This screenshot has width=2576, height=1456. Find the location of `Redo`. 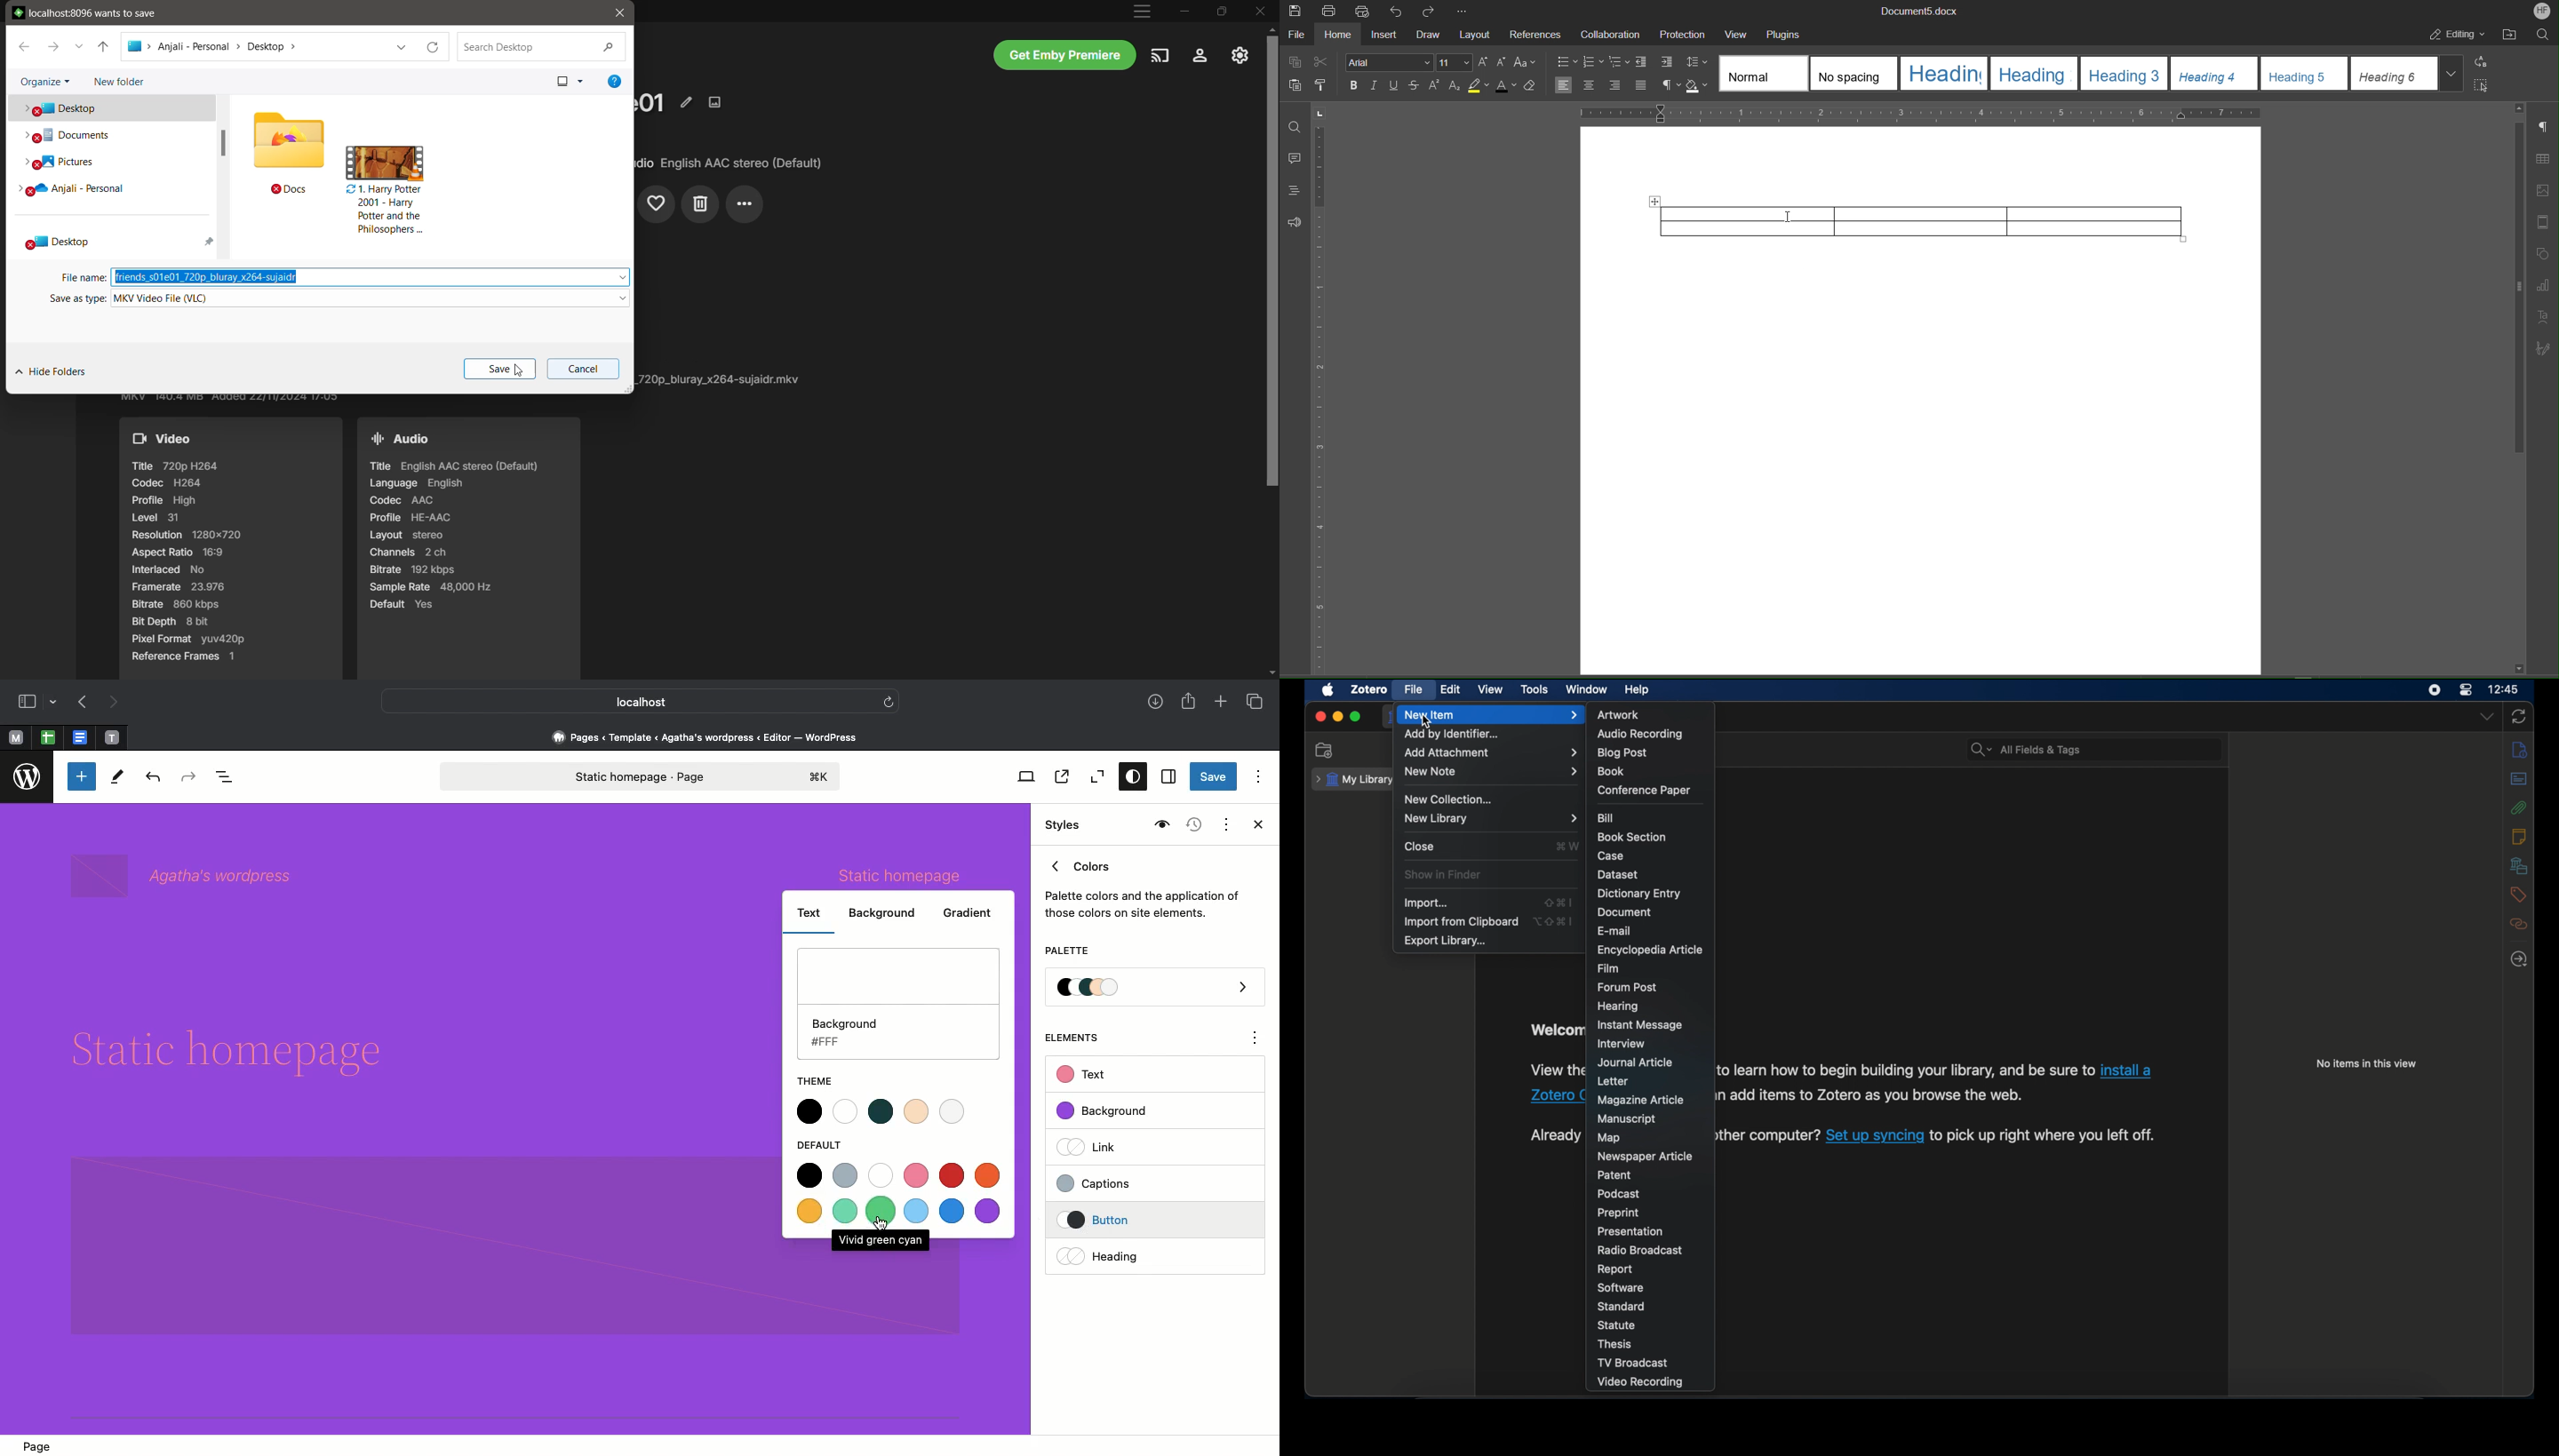

Redo is located at coordinates (1434, 11).